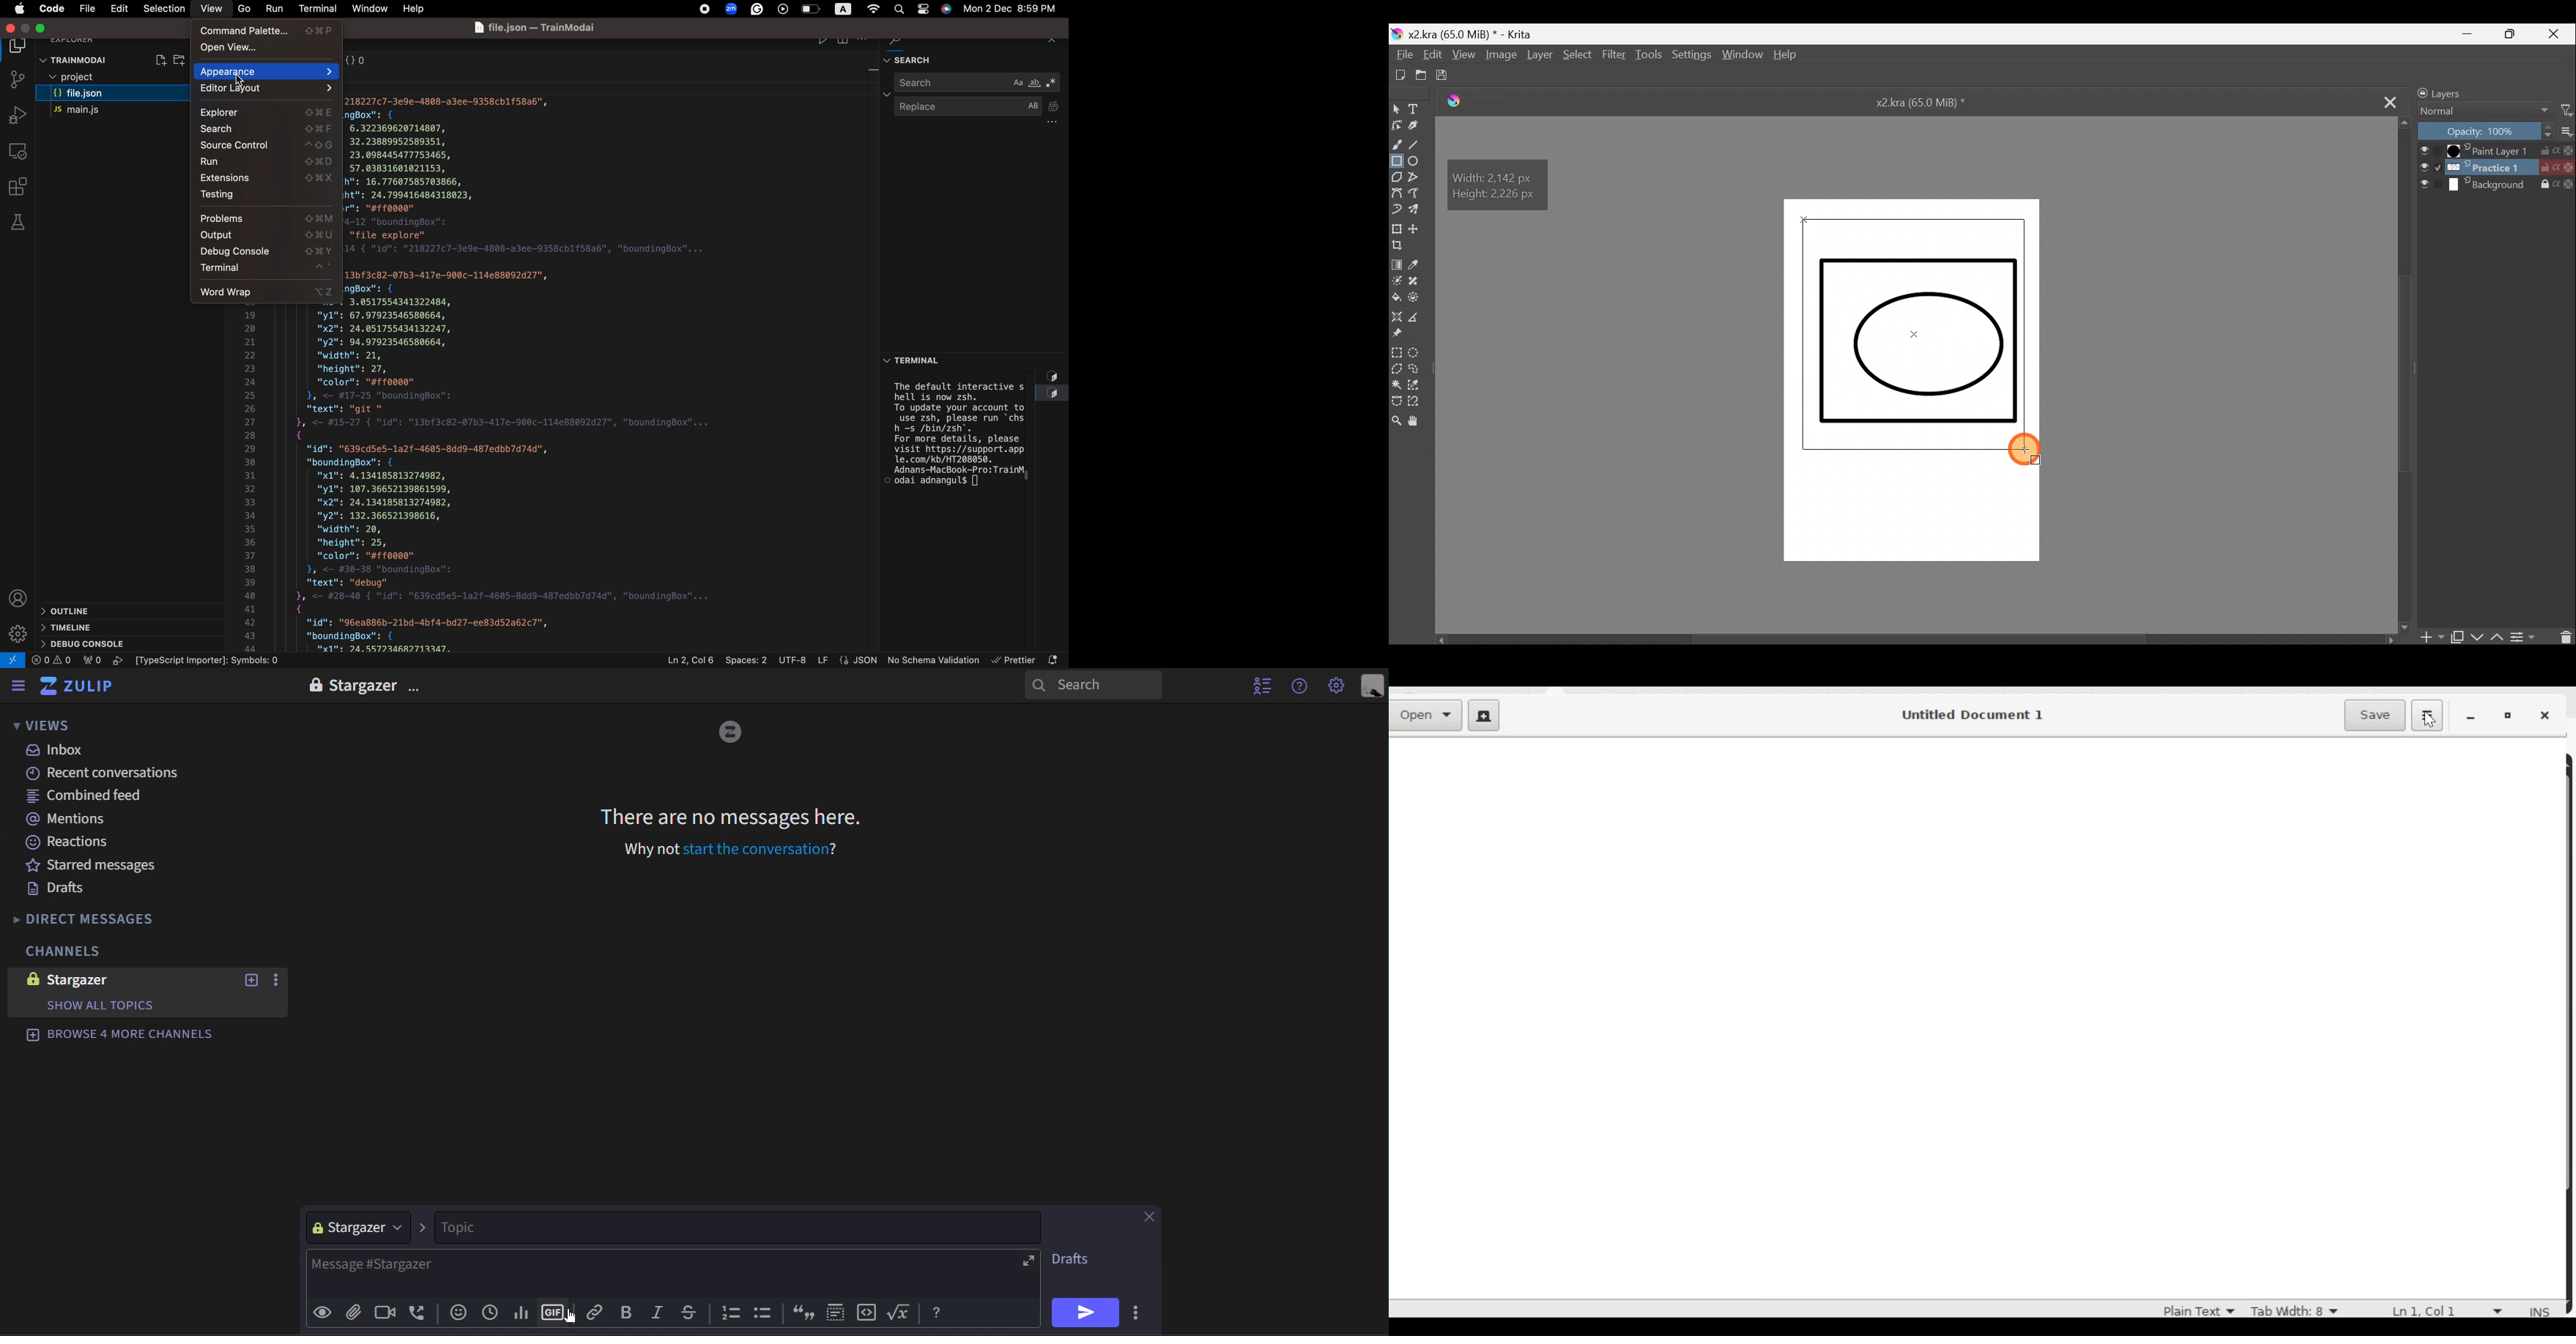 The width and height of the screenshot is (2576, 1344). What do you see at coordinates (902, 1311) in the screenshot?
I see `function` at bounding box center [902, 1311].